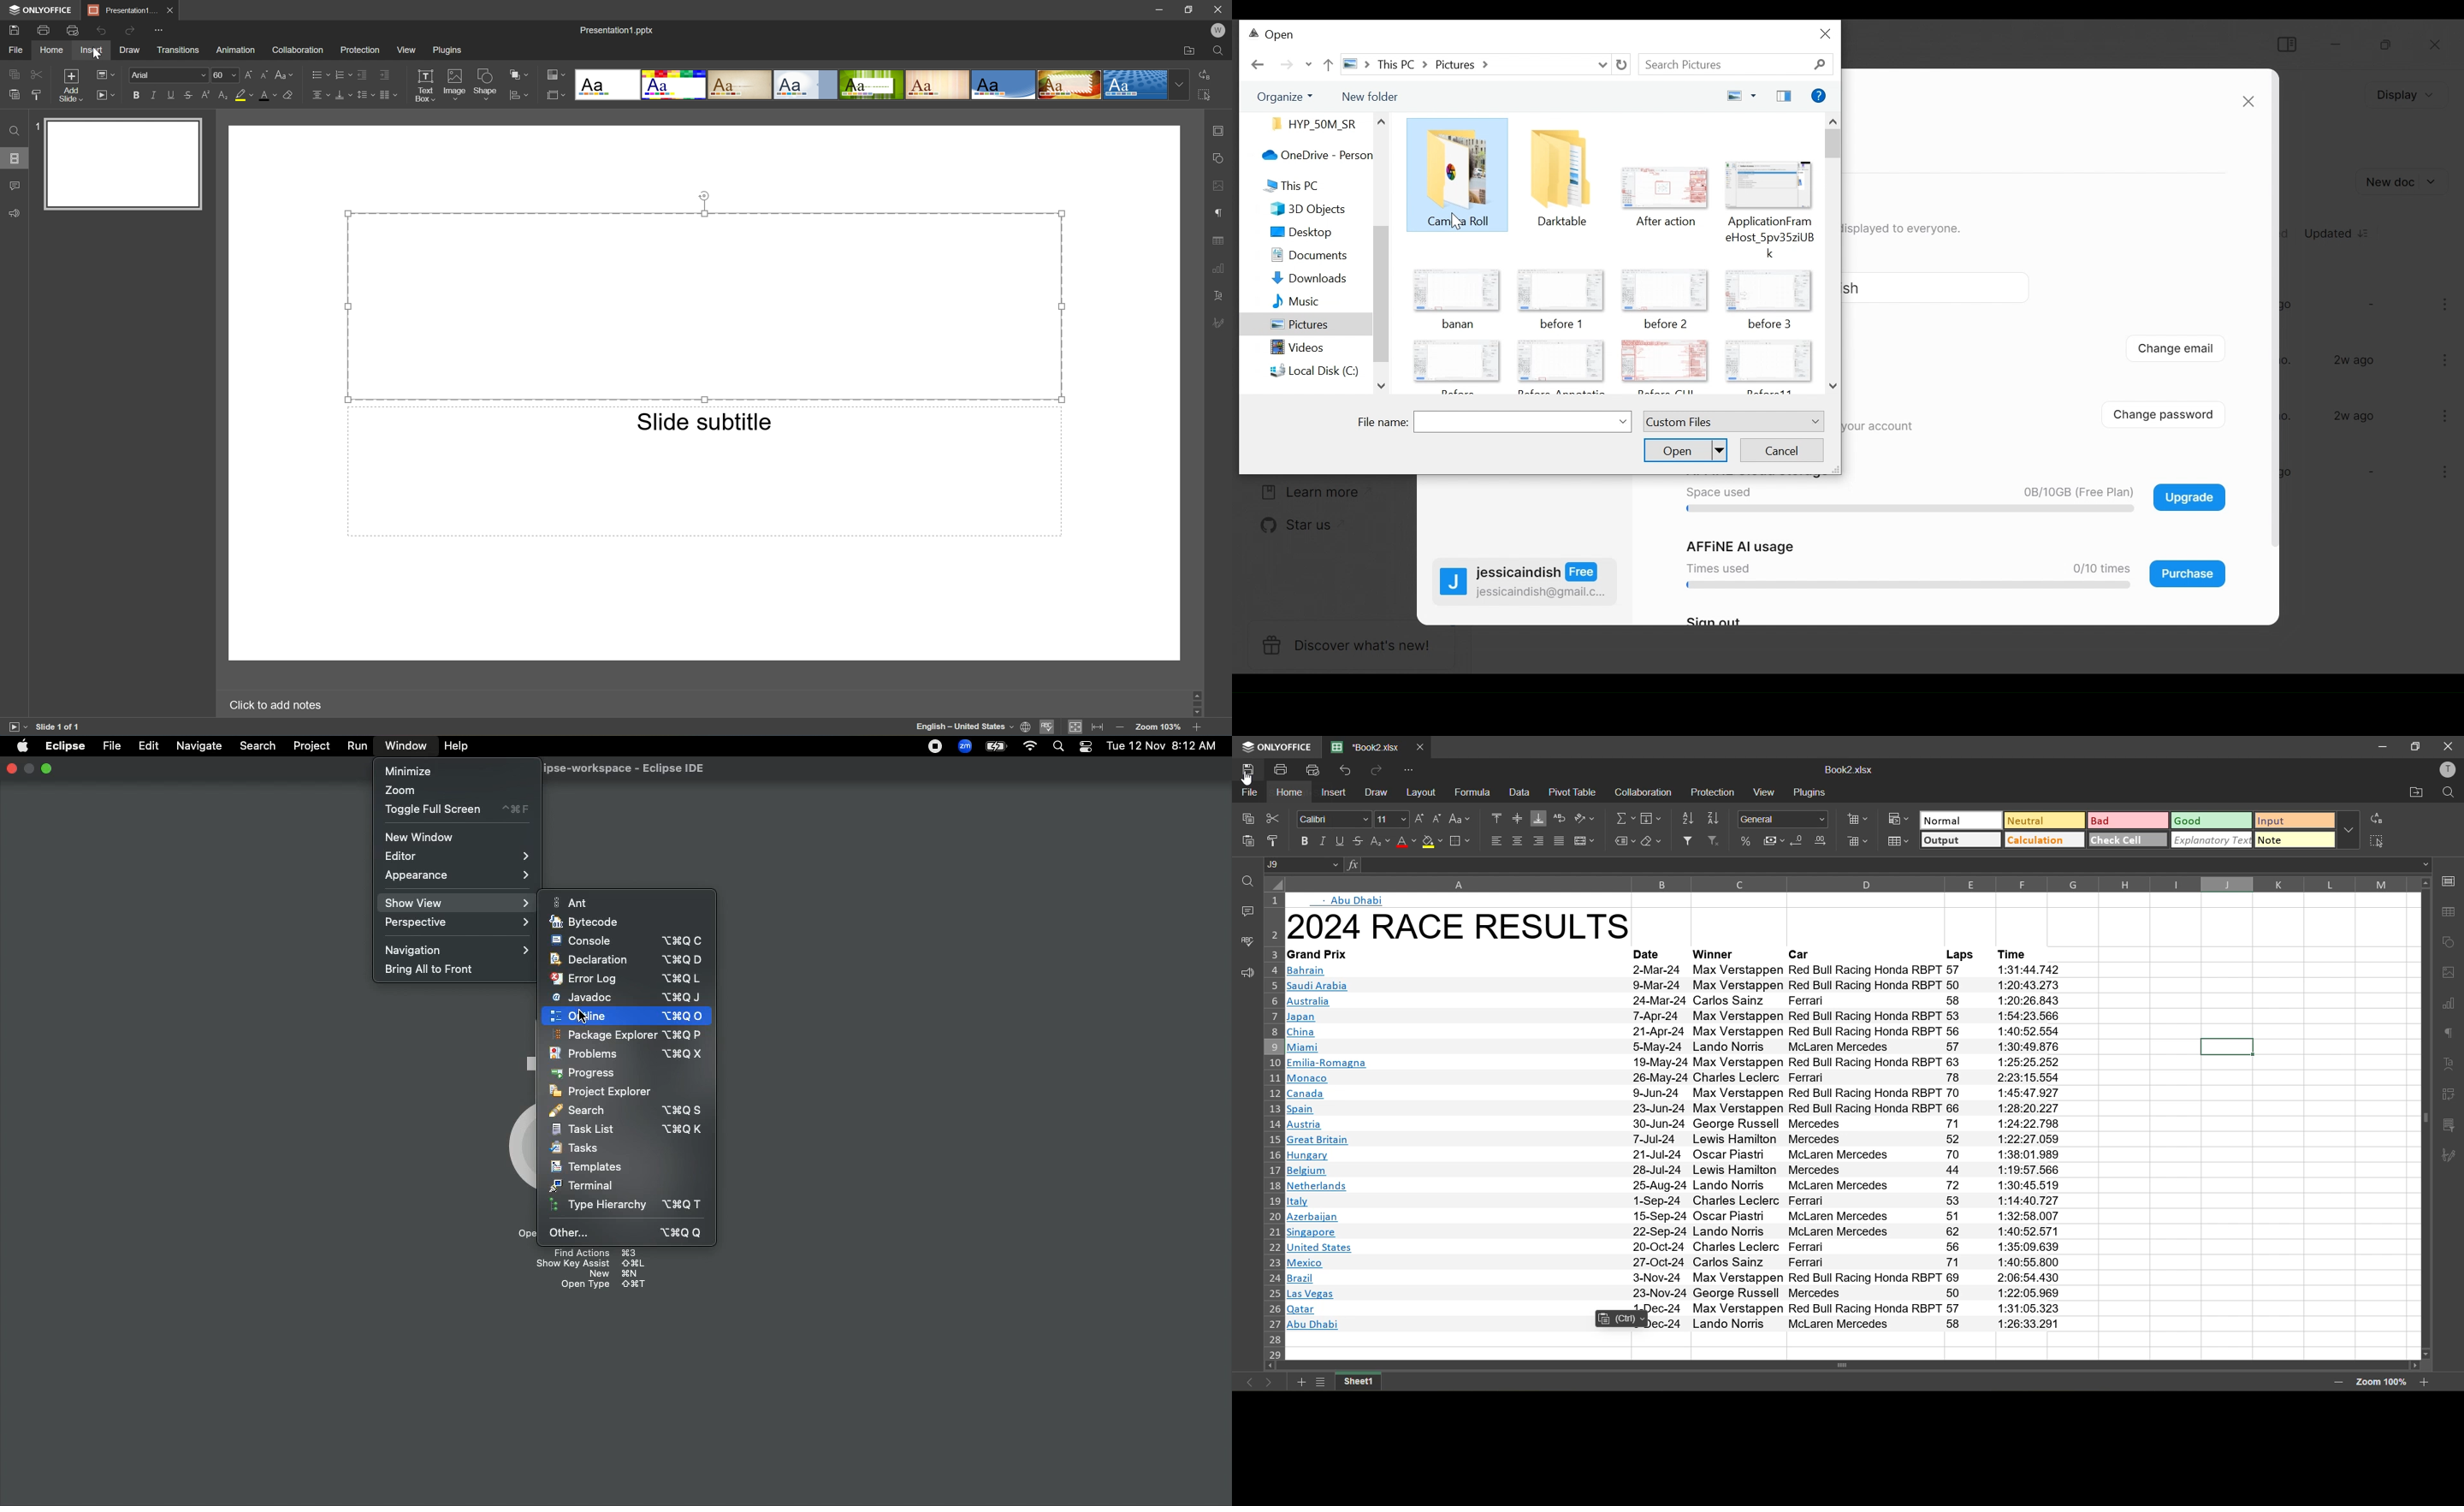 The width and height of the screenshot is (2464, 1512). What do you see at coordinates (96, 52) in the screenshot?
I see `Cursor` at bounding box center [96, 52].